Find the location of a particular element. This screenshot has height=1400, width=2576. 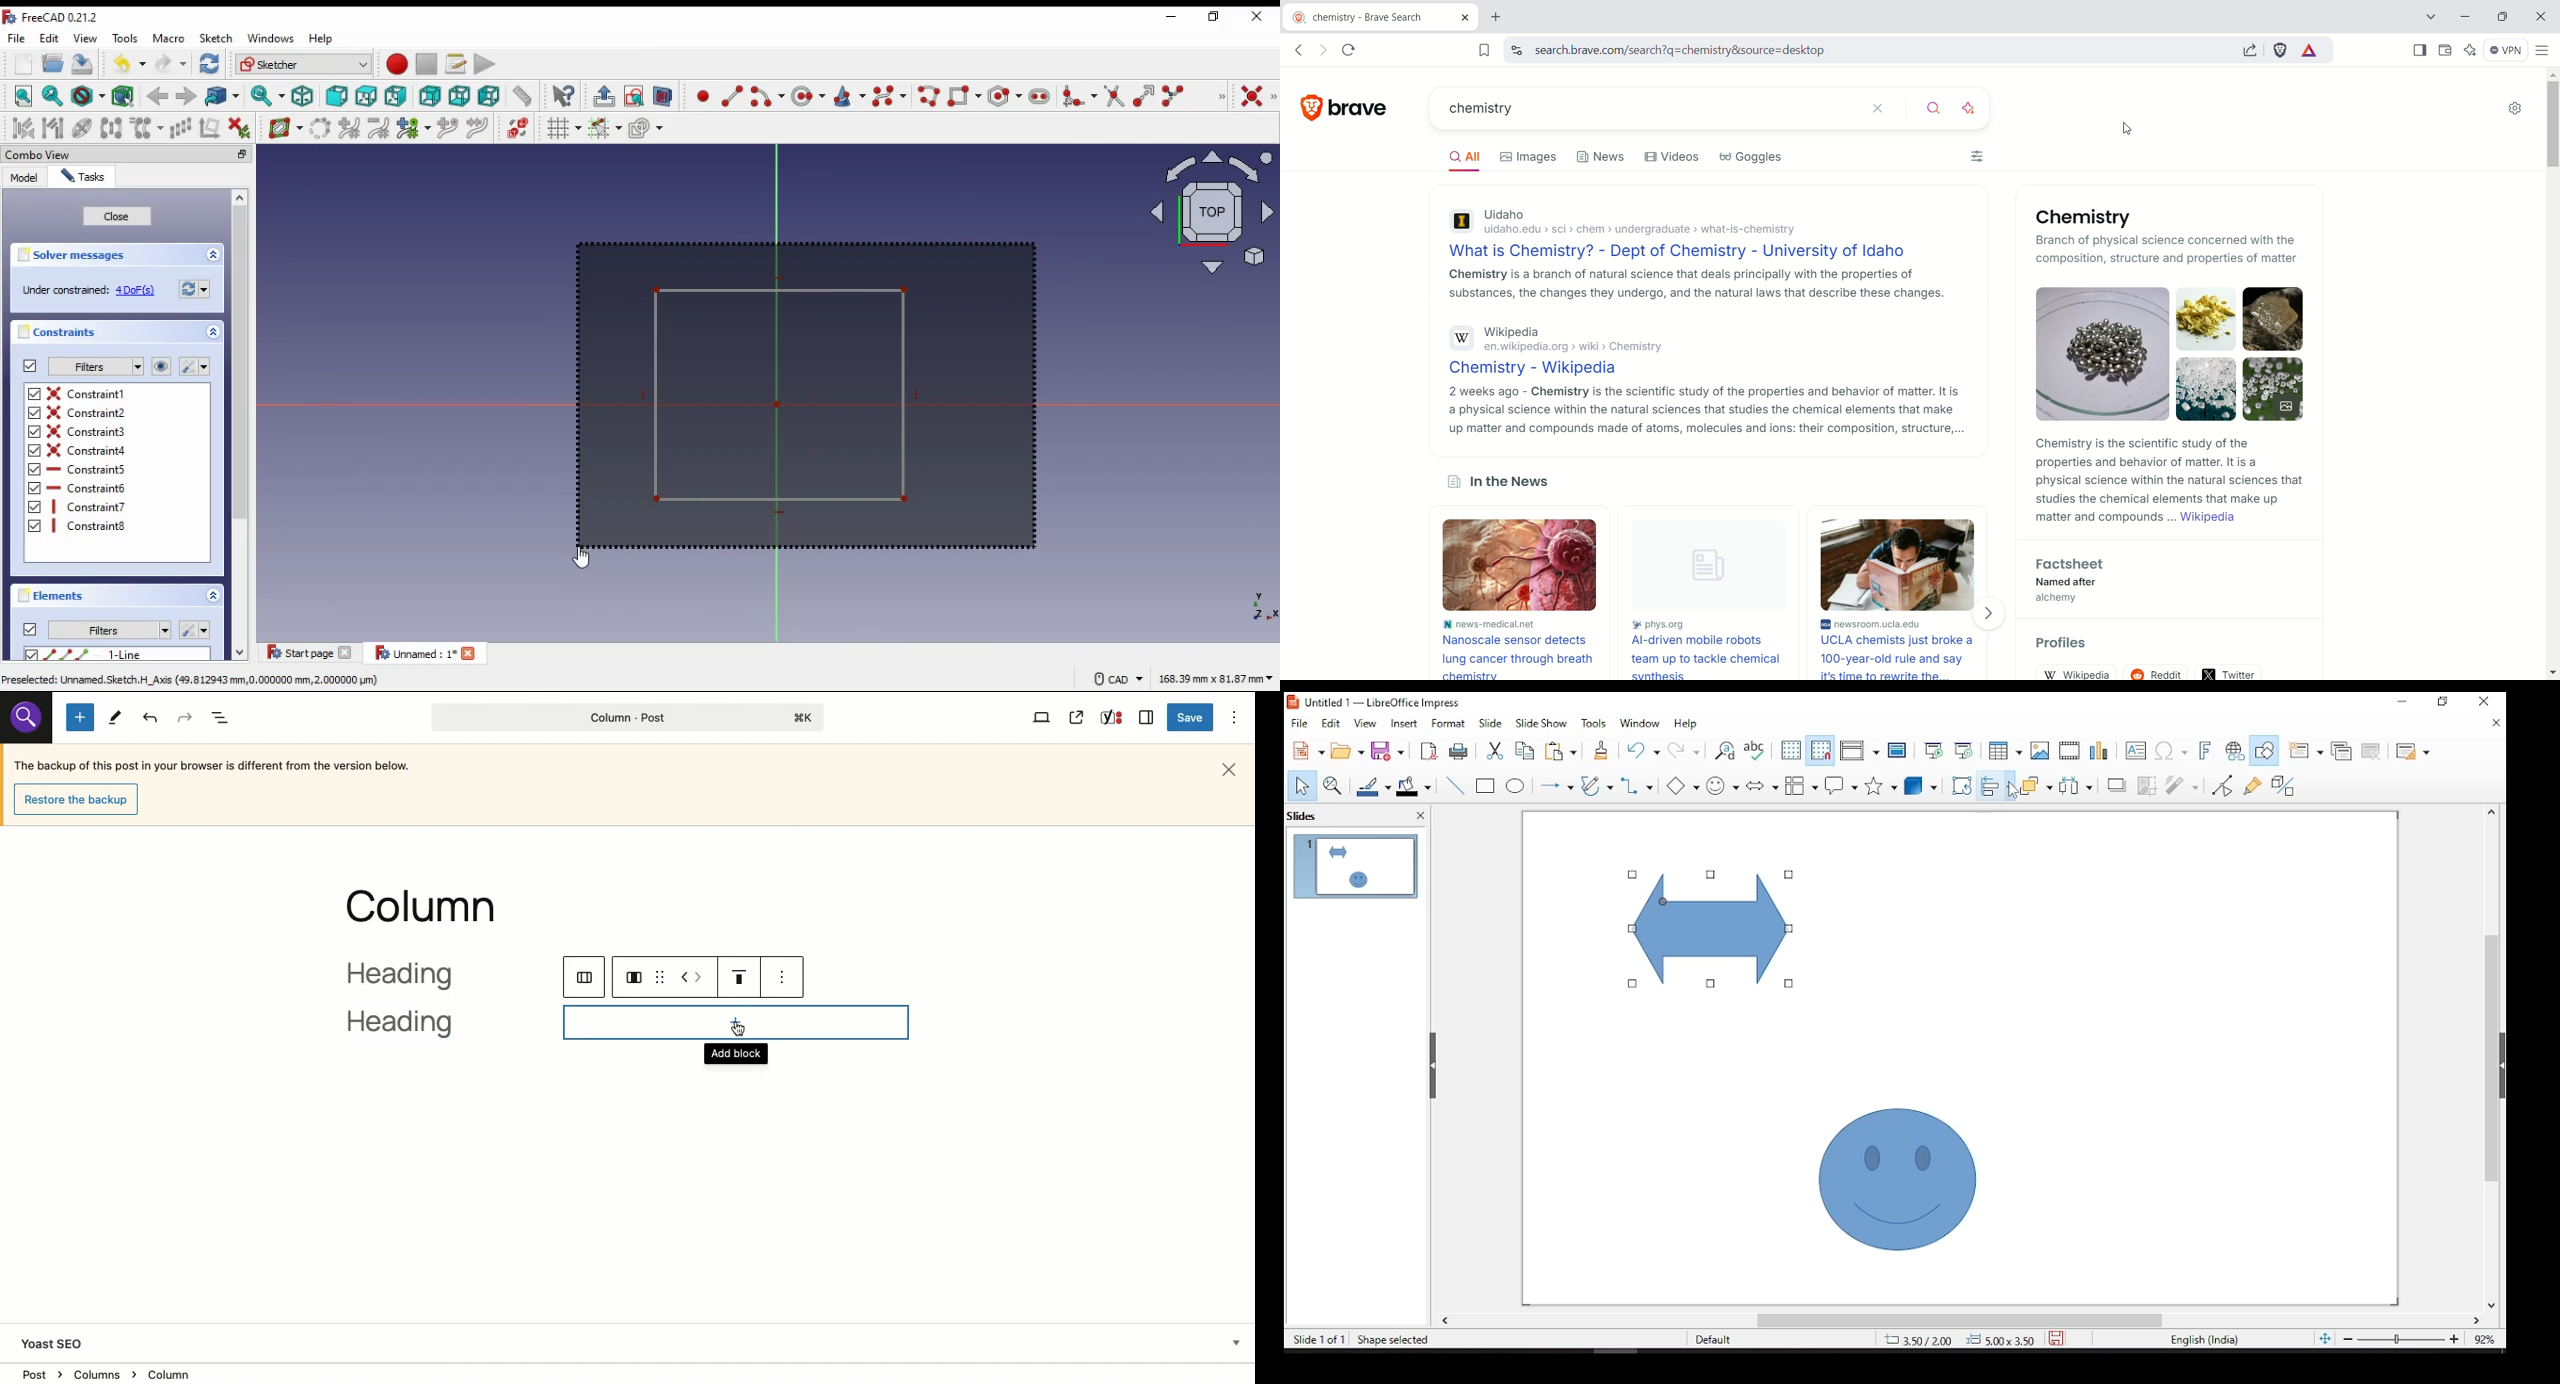

Chemistry is a branch of natural science that deals principally with the properties of substances, the changes they undergo, and the natural laws that describe these changes. is located at coordinates (1693, 284).